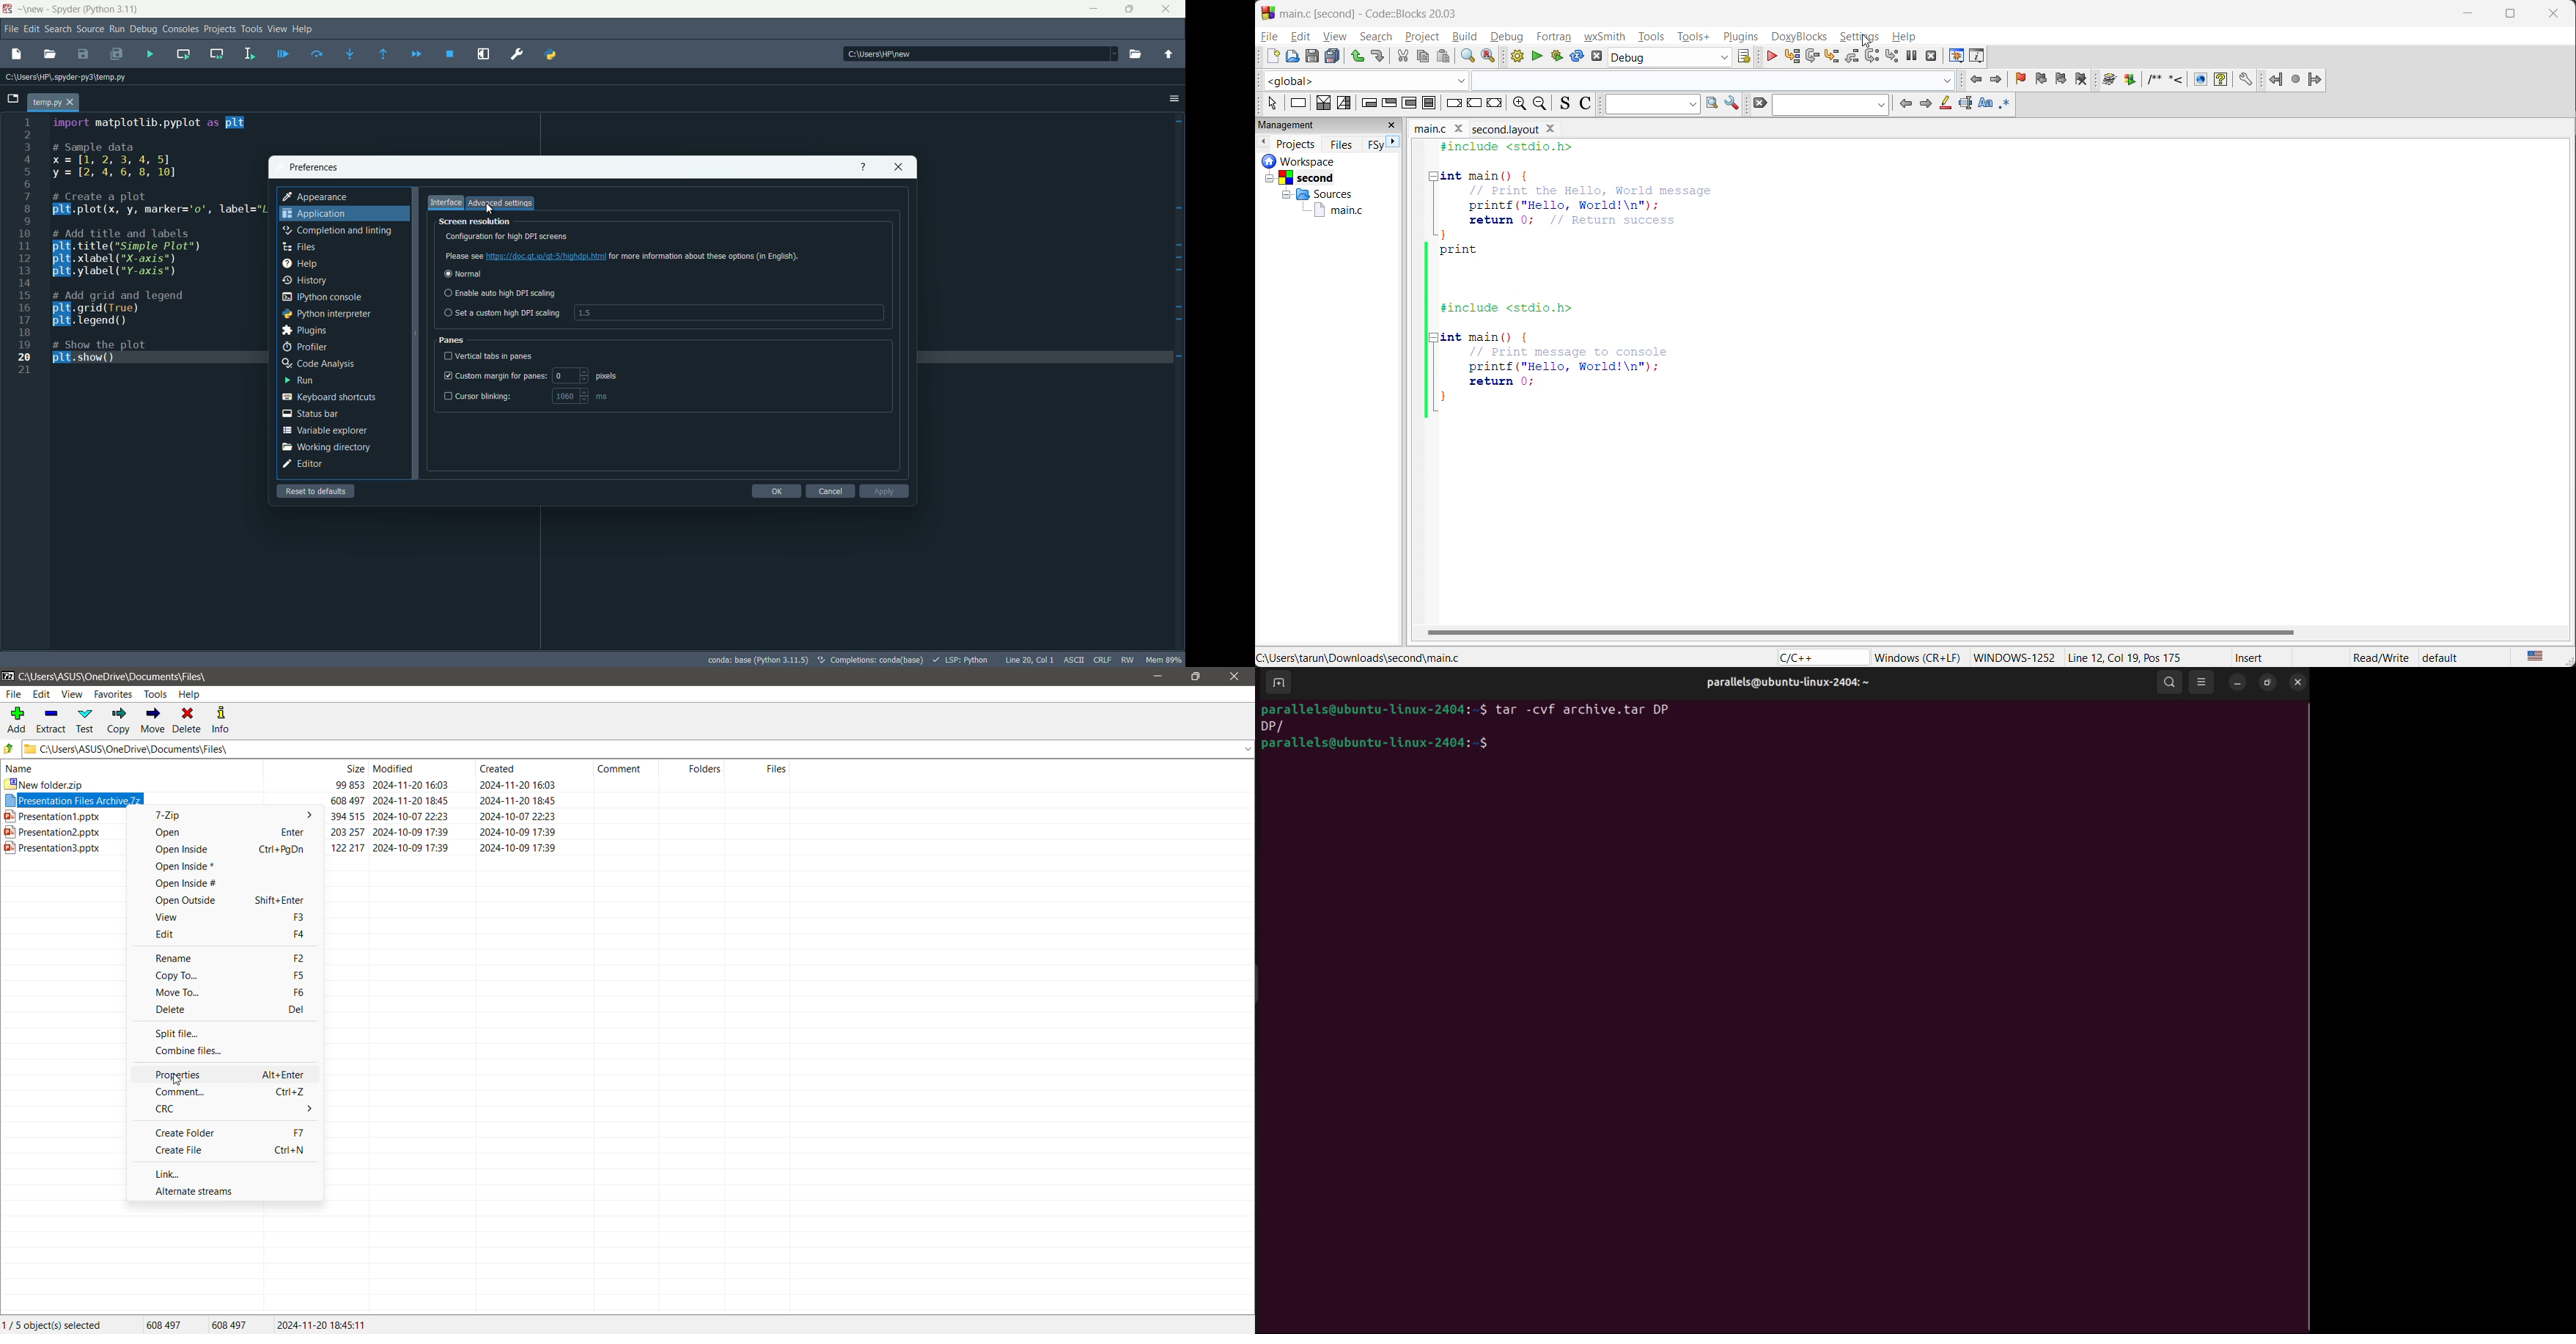  I want to click on Edit, so click(192, 934).